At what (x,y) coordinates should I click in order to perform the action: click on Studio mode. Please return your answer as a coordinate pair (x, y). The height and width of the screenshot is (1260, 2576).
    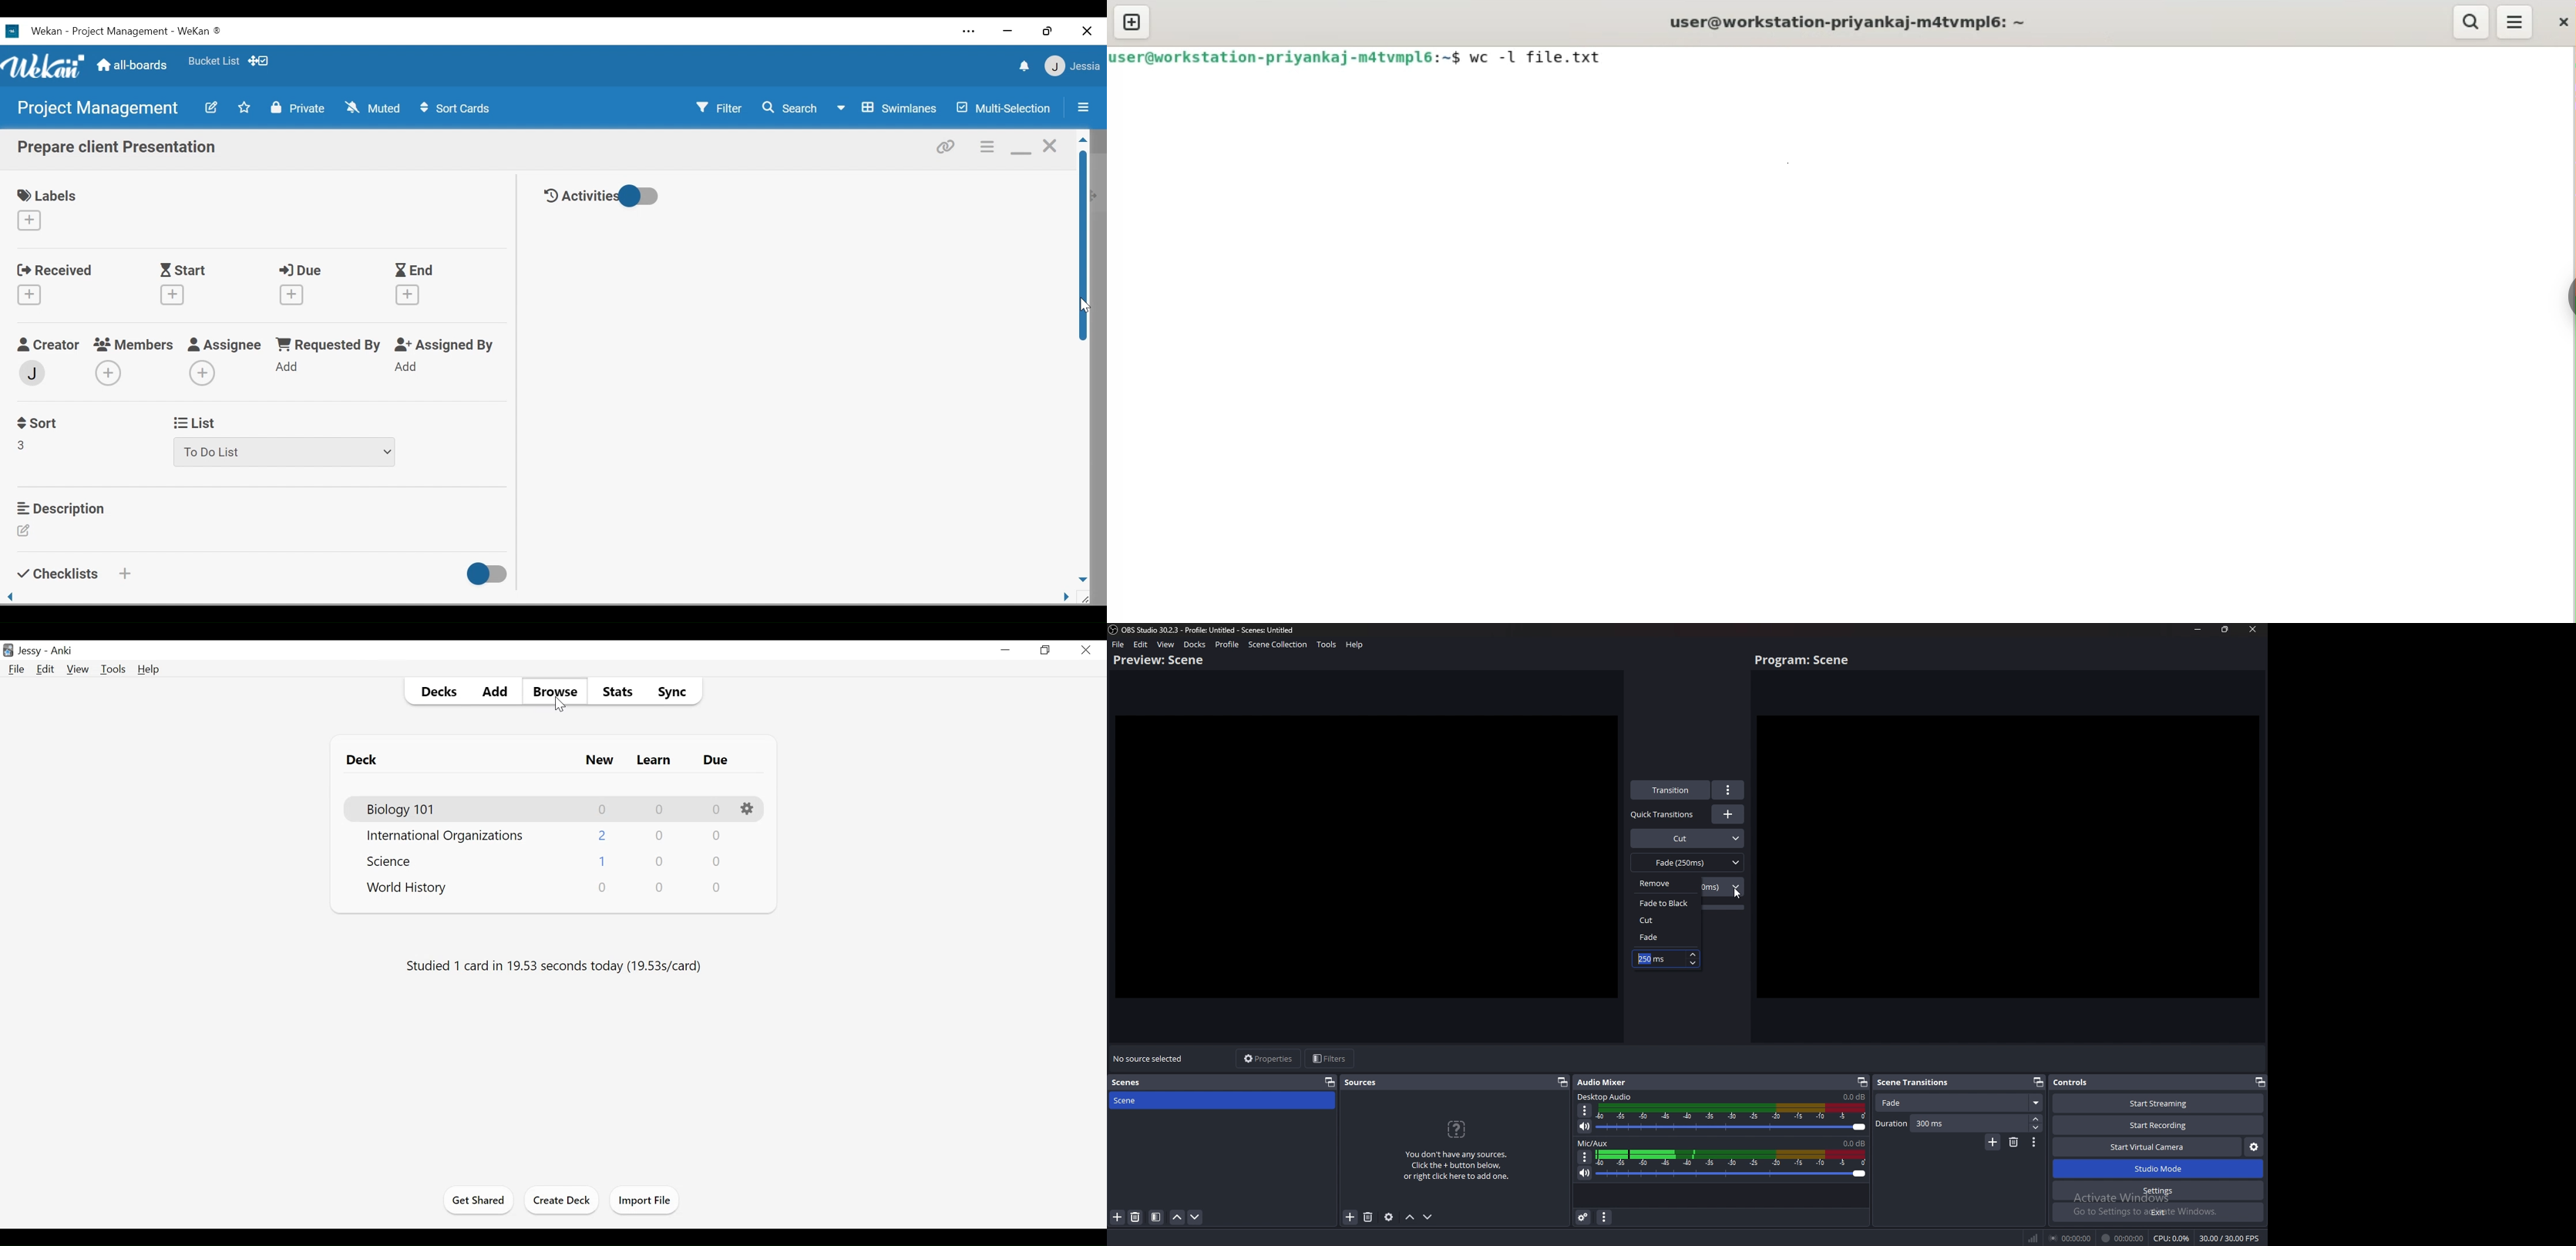
    Looking at the image, I should click on (2158, 1169).